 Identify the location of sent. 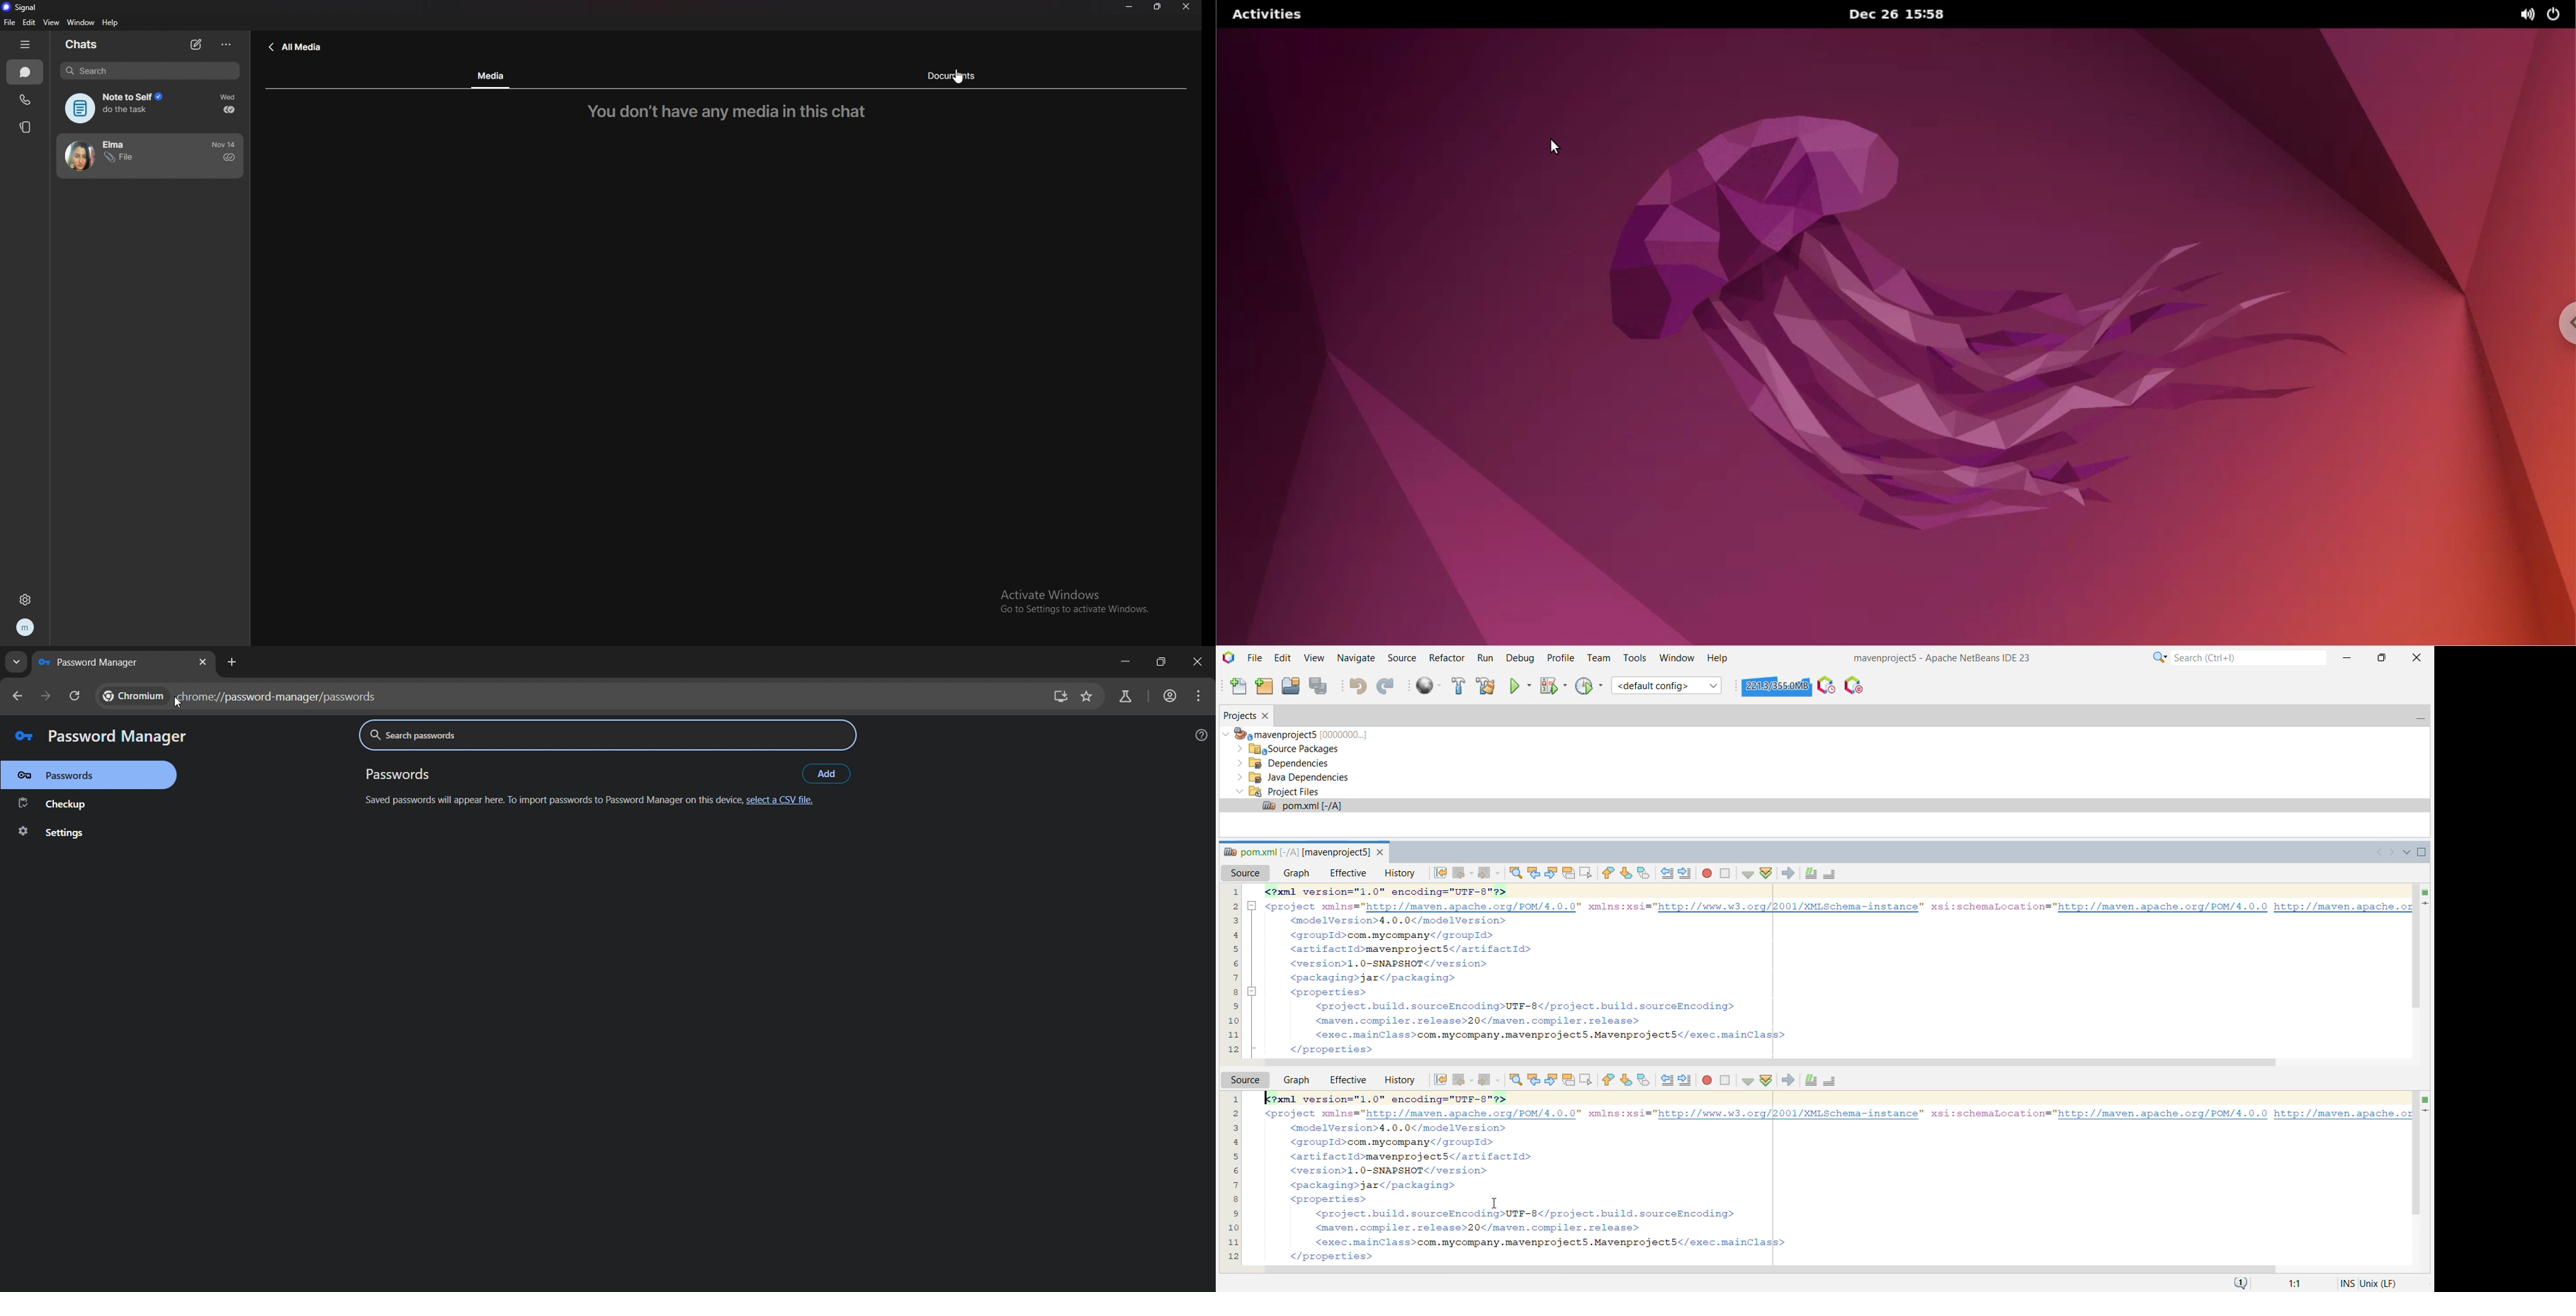
(229, 157).